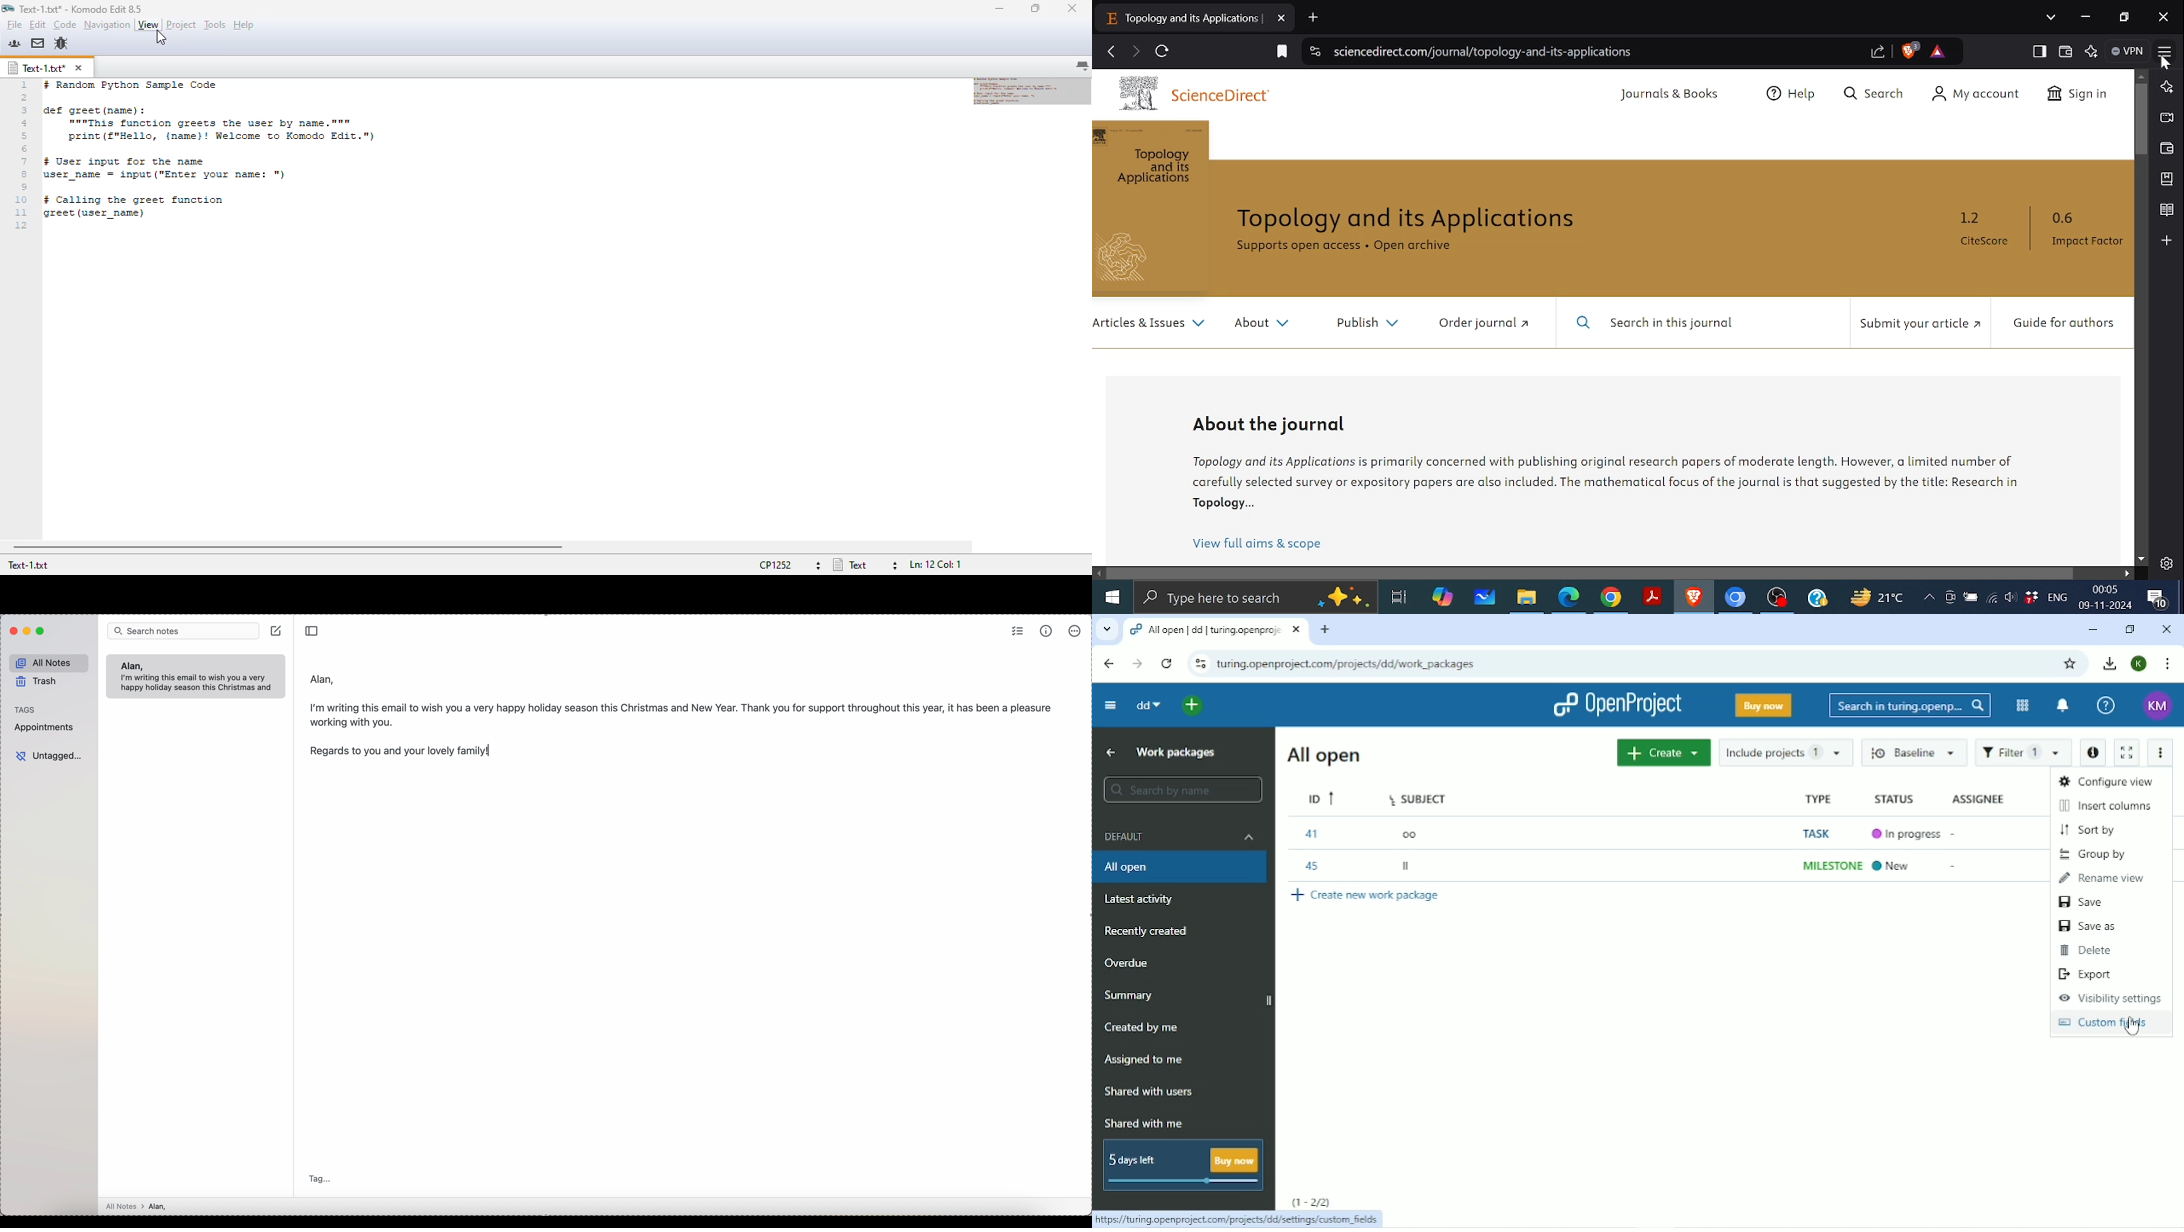  I want to click on maximize, so click(42, 631).